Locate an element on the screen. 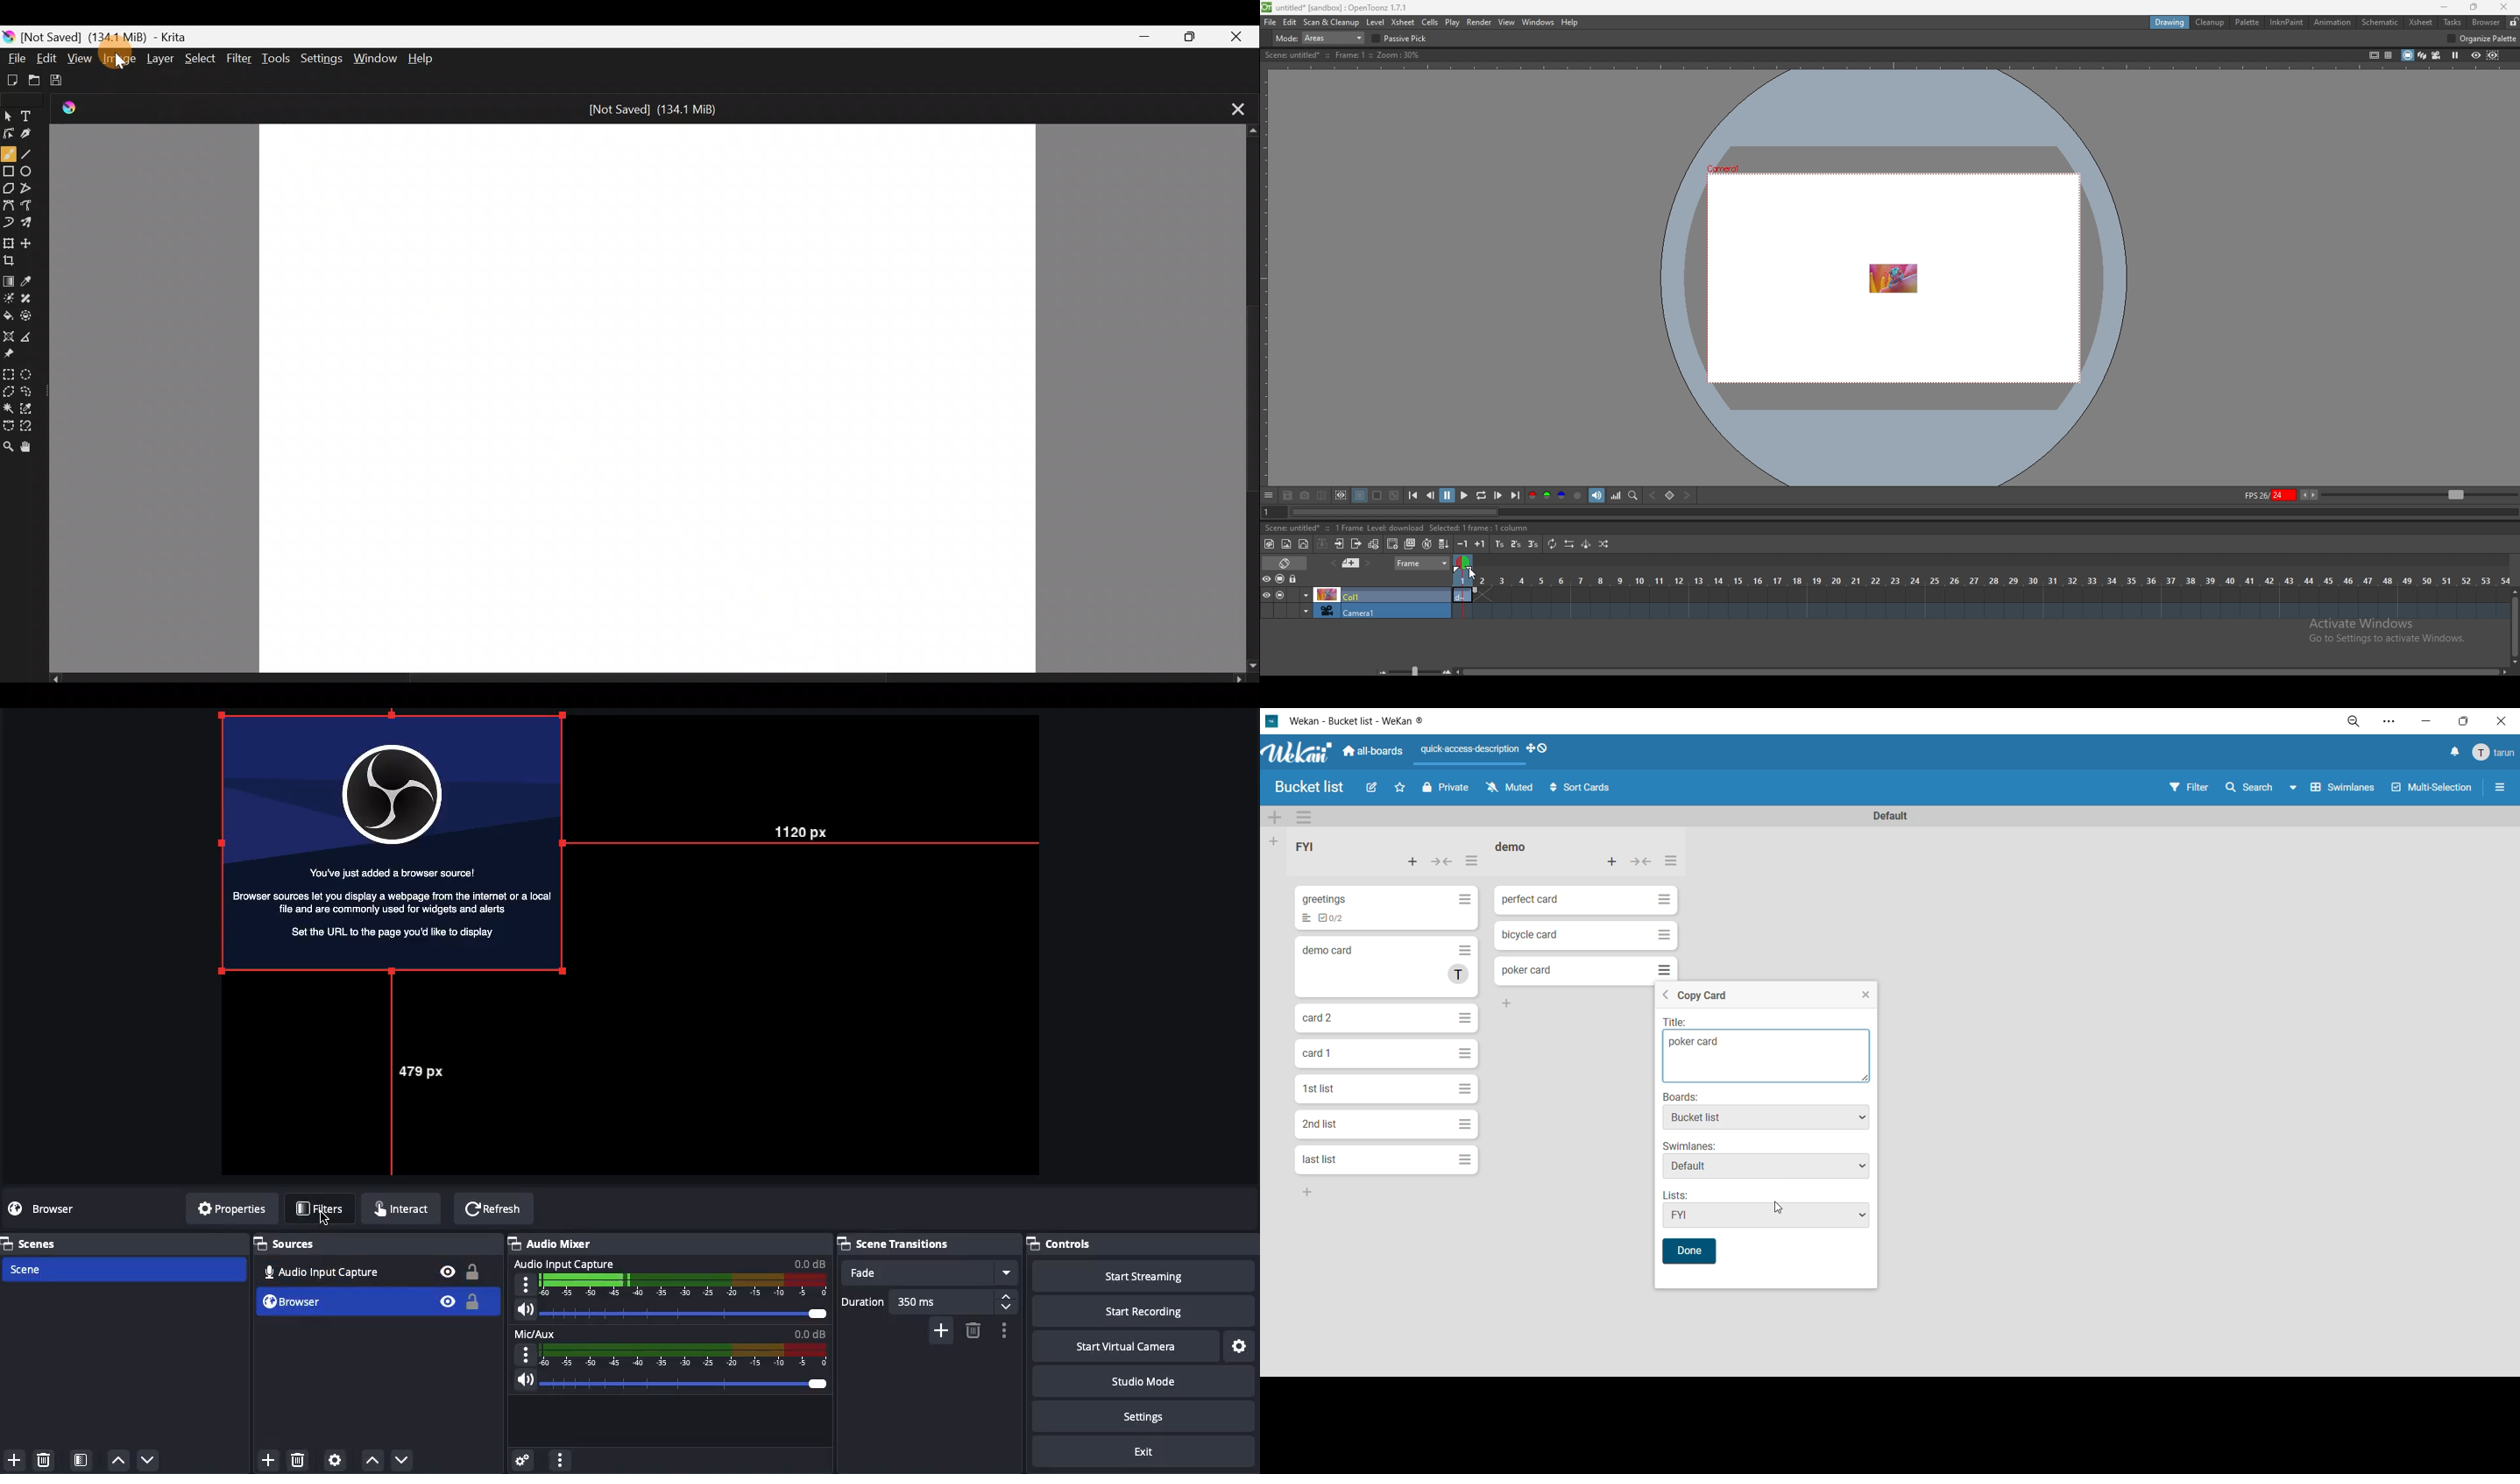  Help is located at coordinates (425, 58).